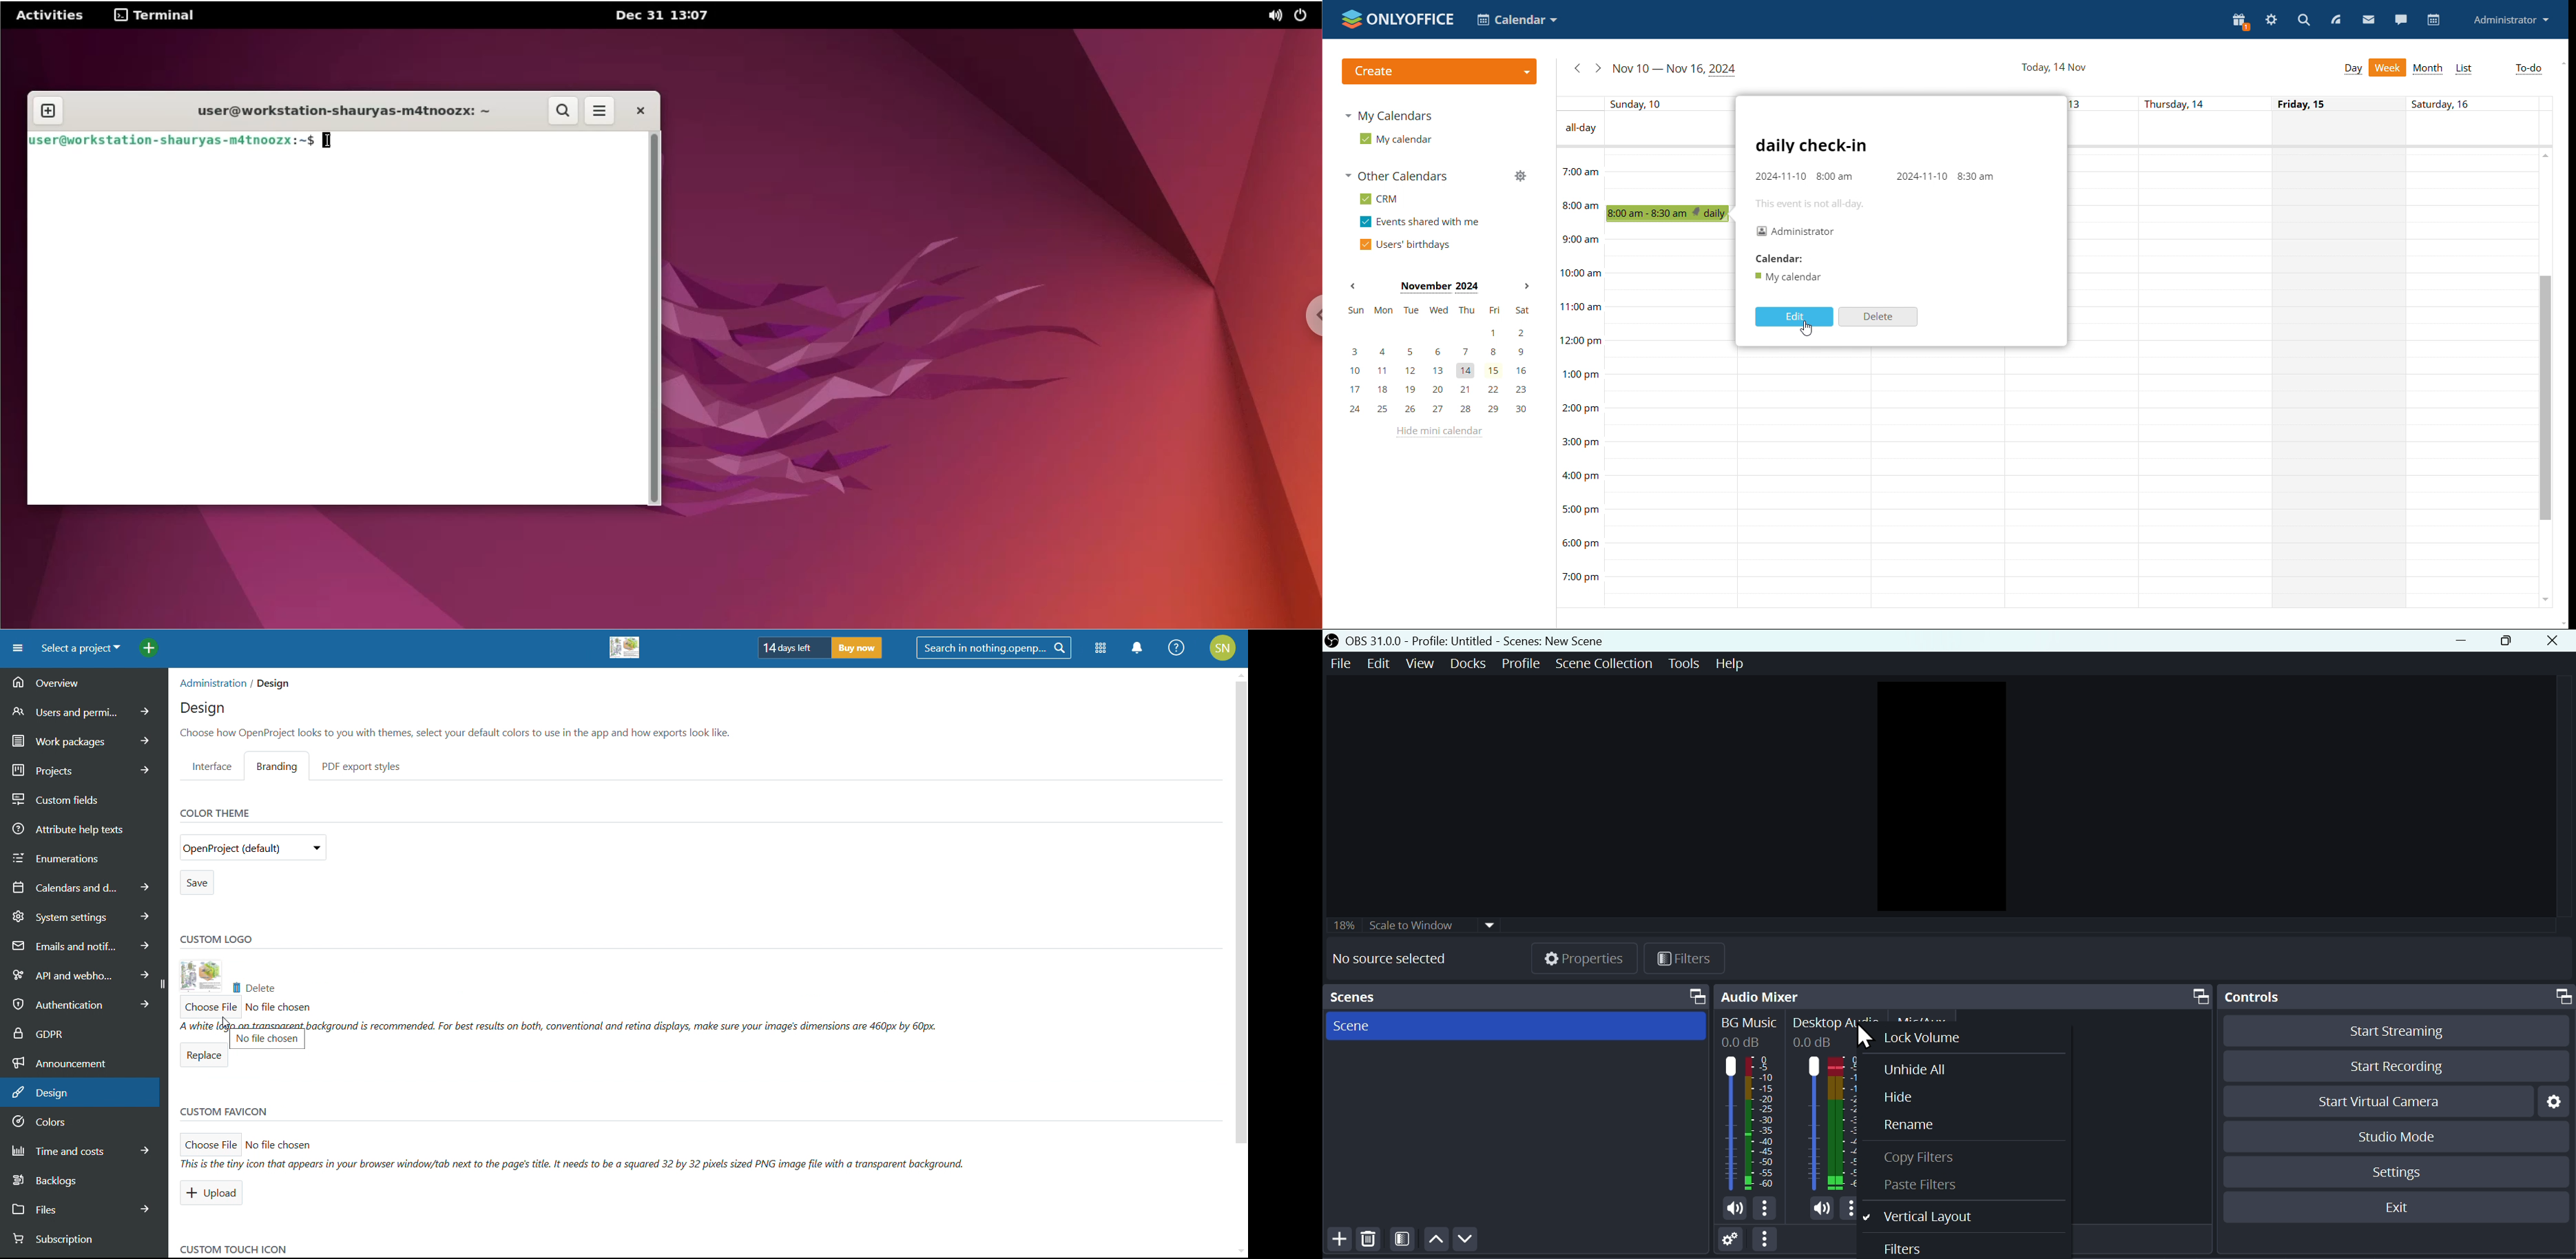 The height and width of the screenshot is (1260, 2576). Describe the element at coordinates (1439, 287) in the screenshot. I see `current month` at that location.